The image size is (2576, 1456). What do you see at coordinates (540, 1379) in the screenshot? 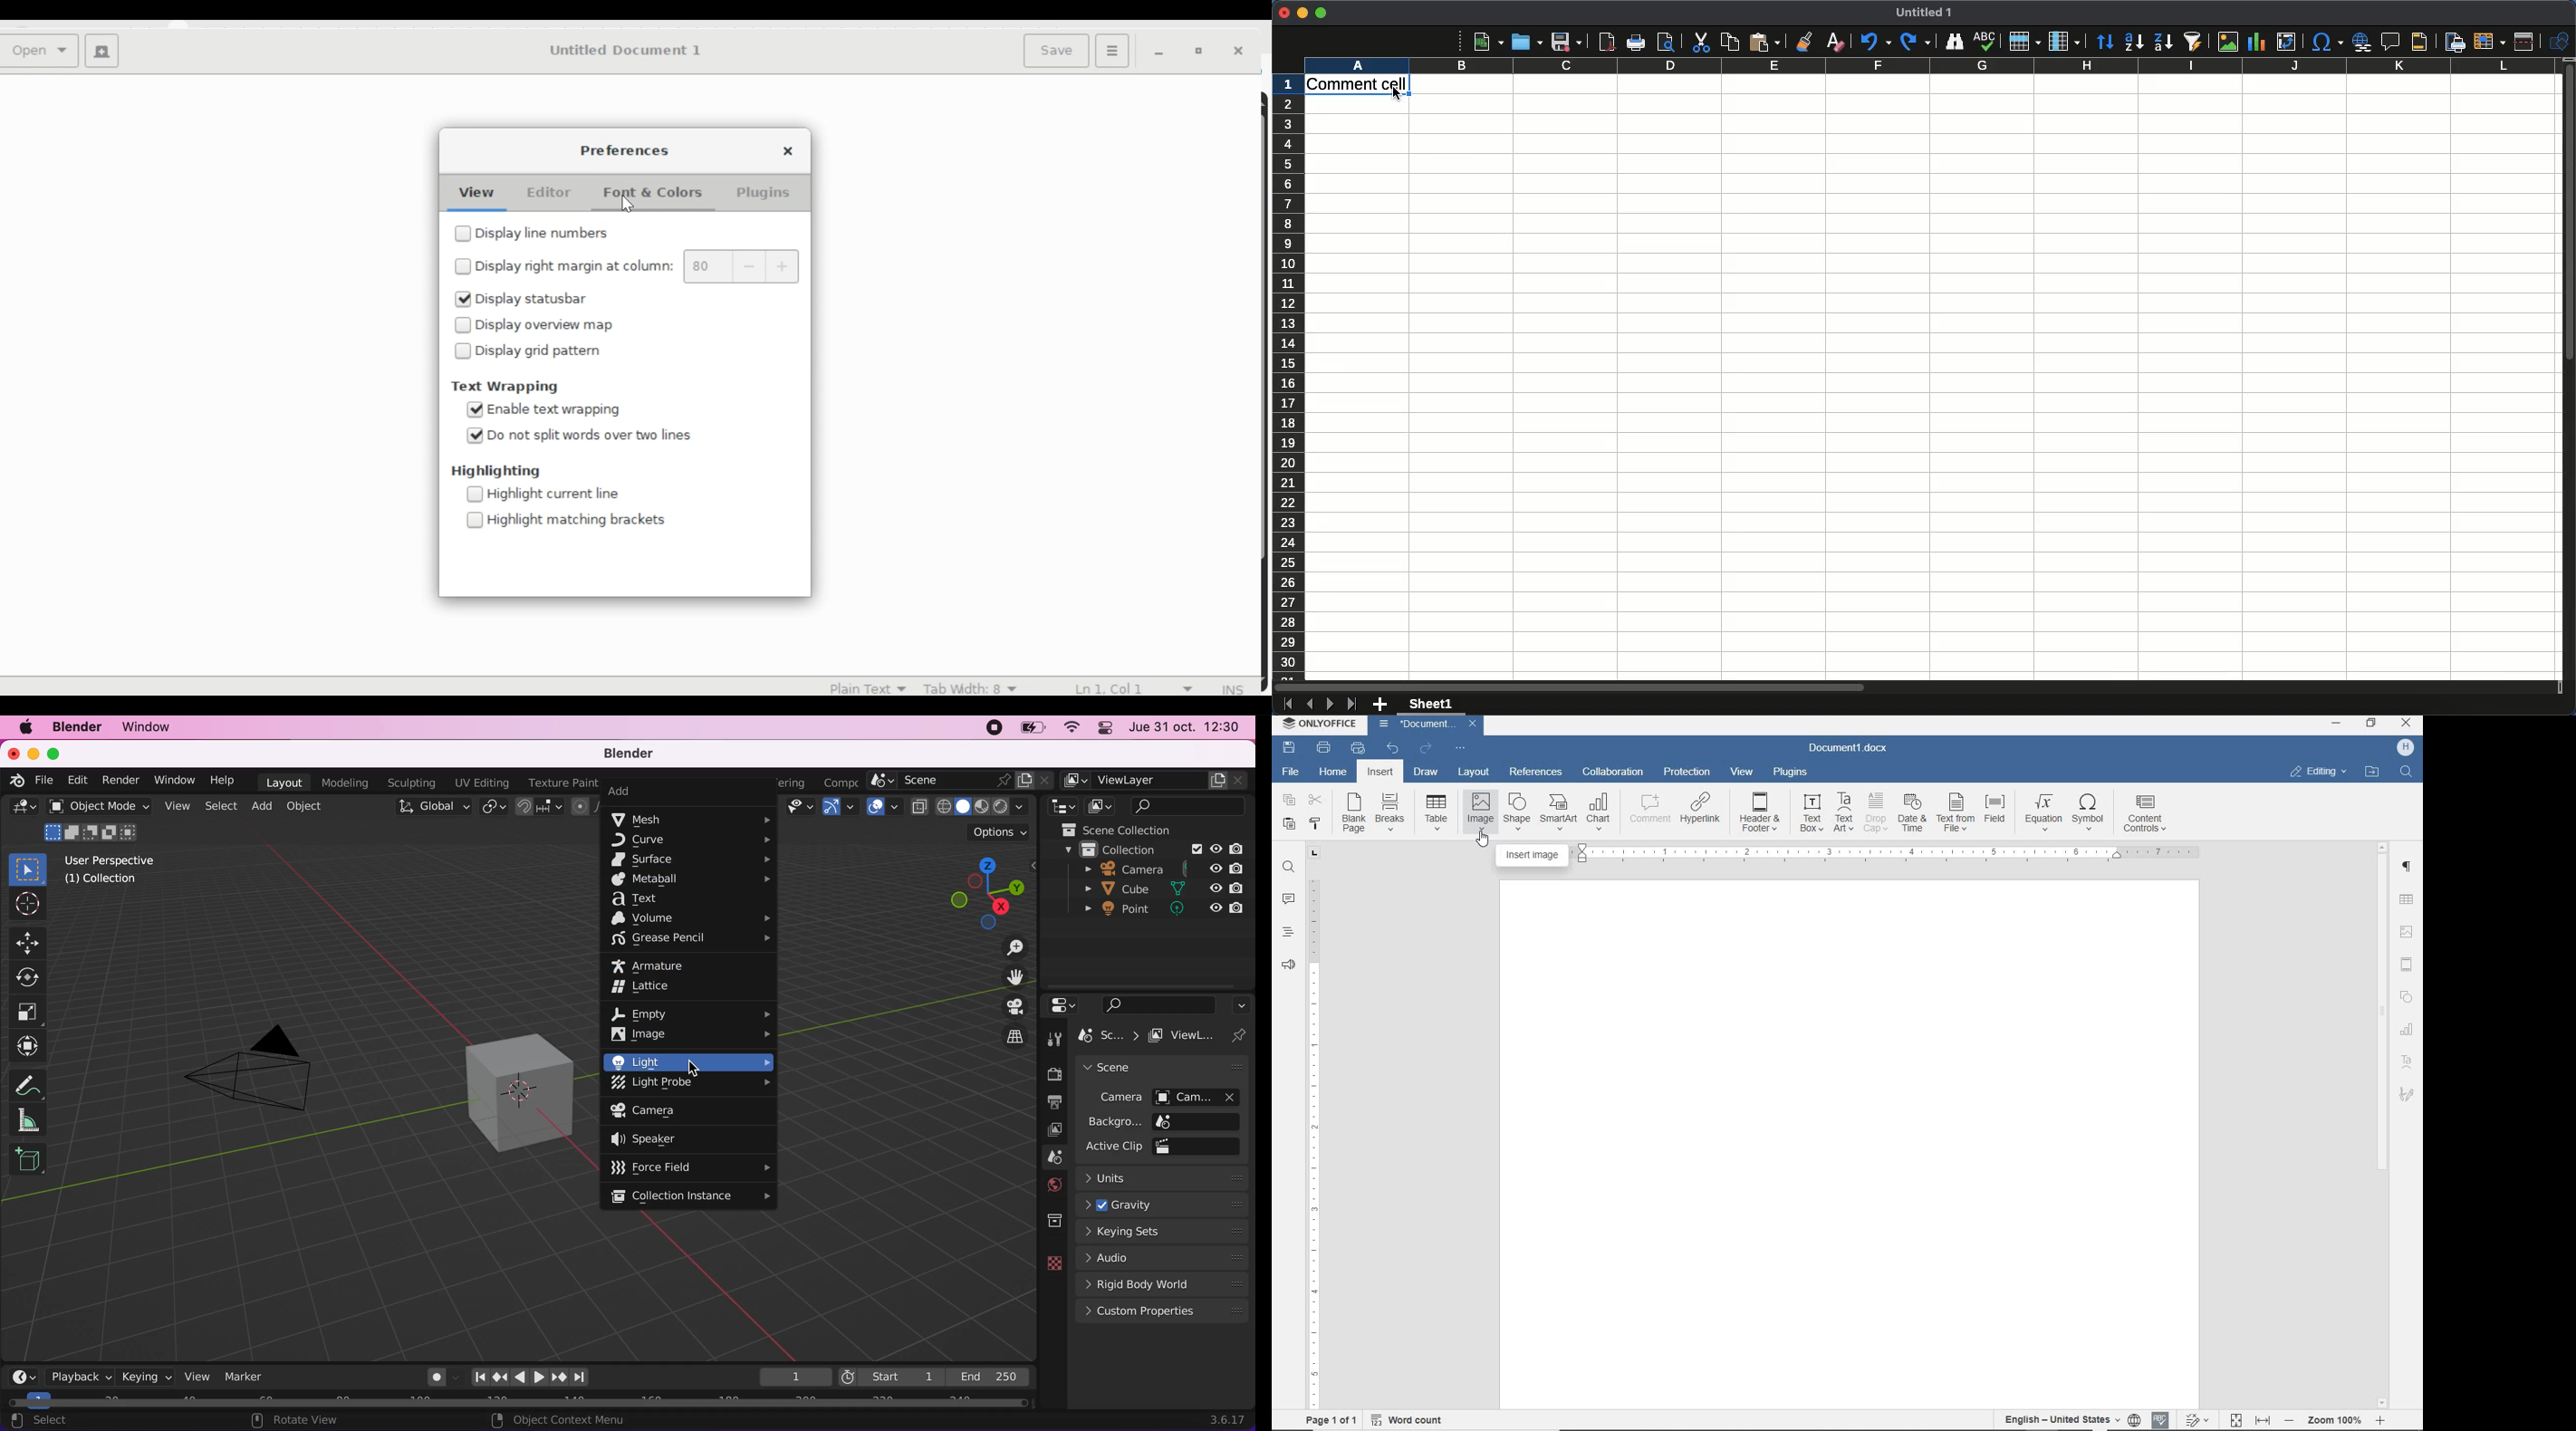
I see `Play animation` at bounding box center [540, 1379].